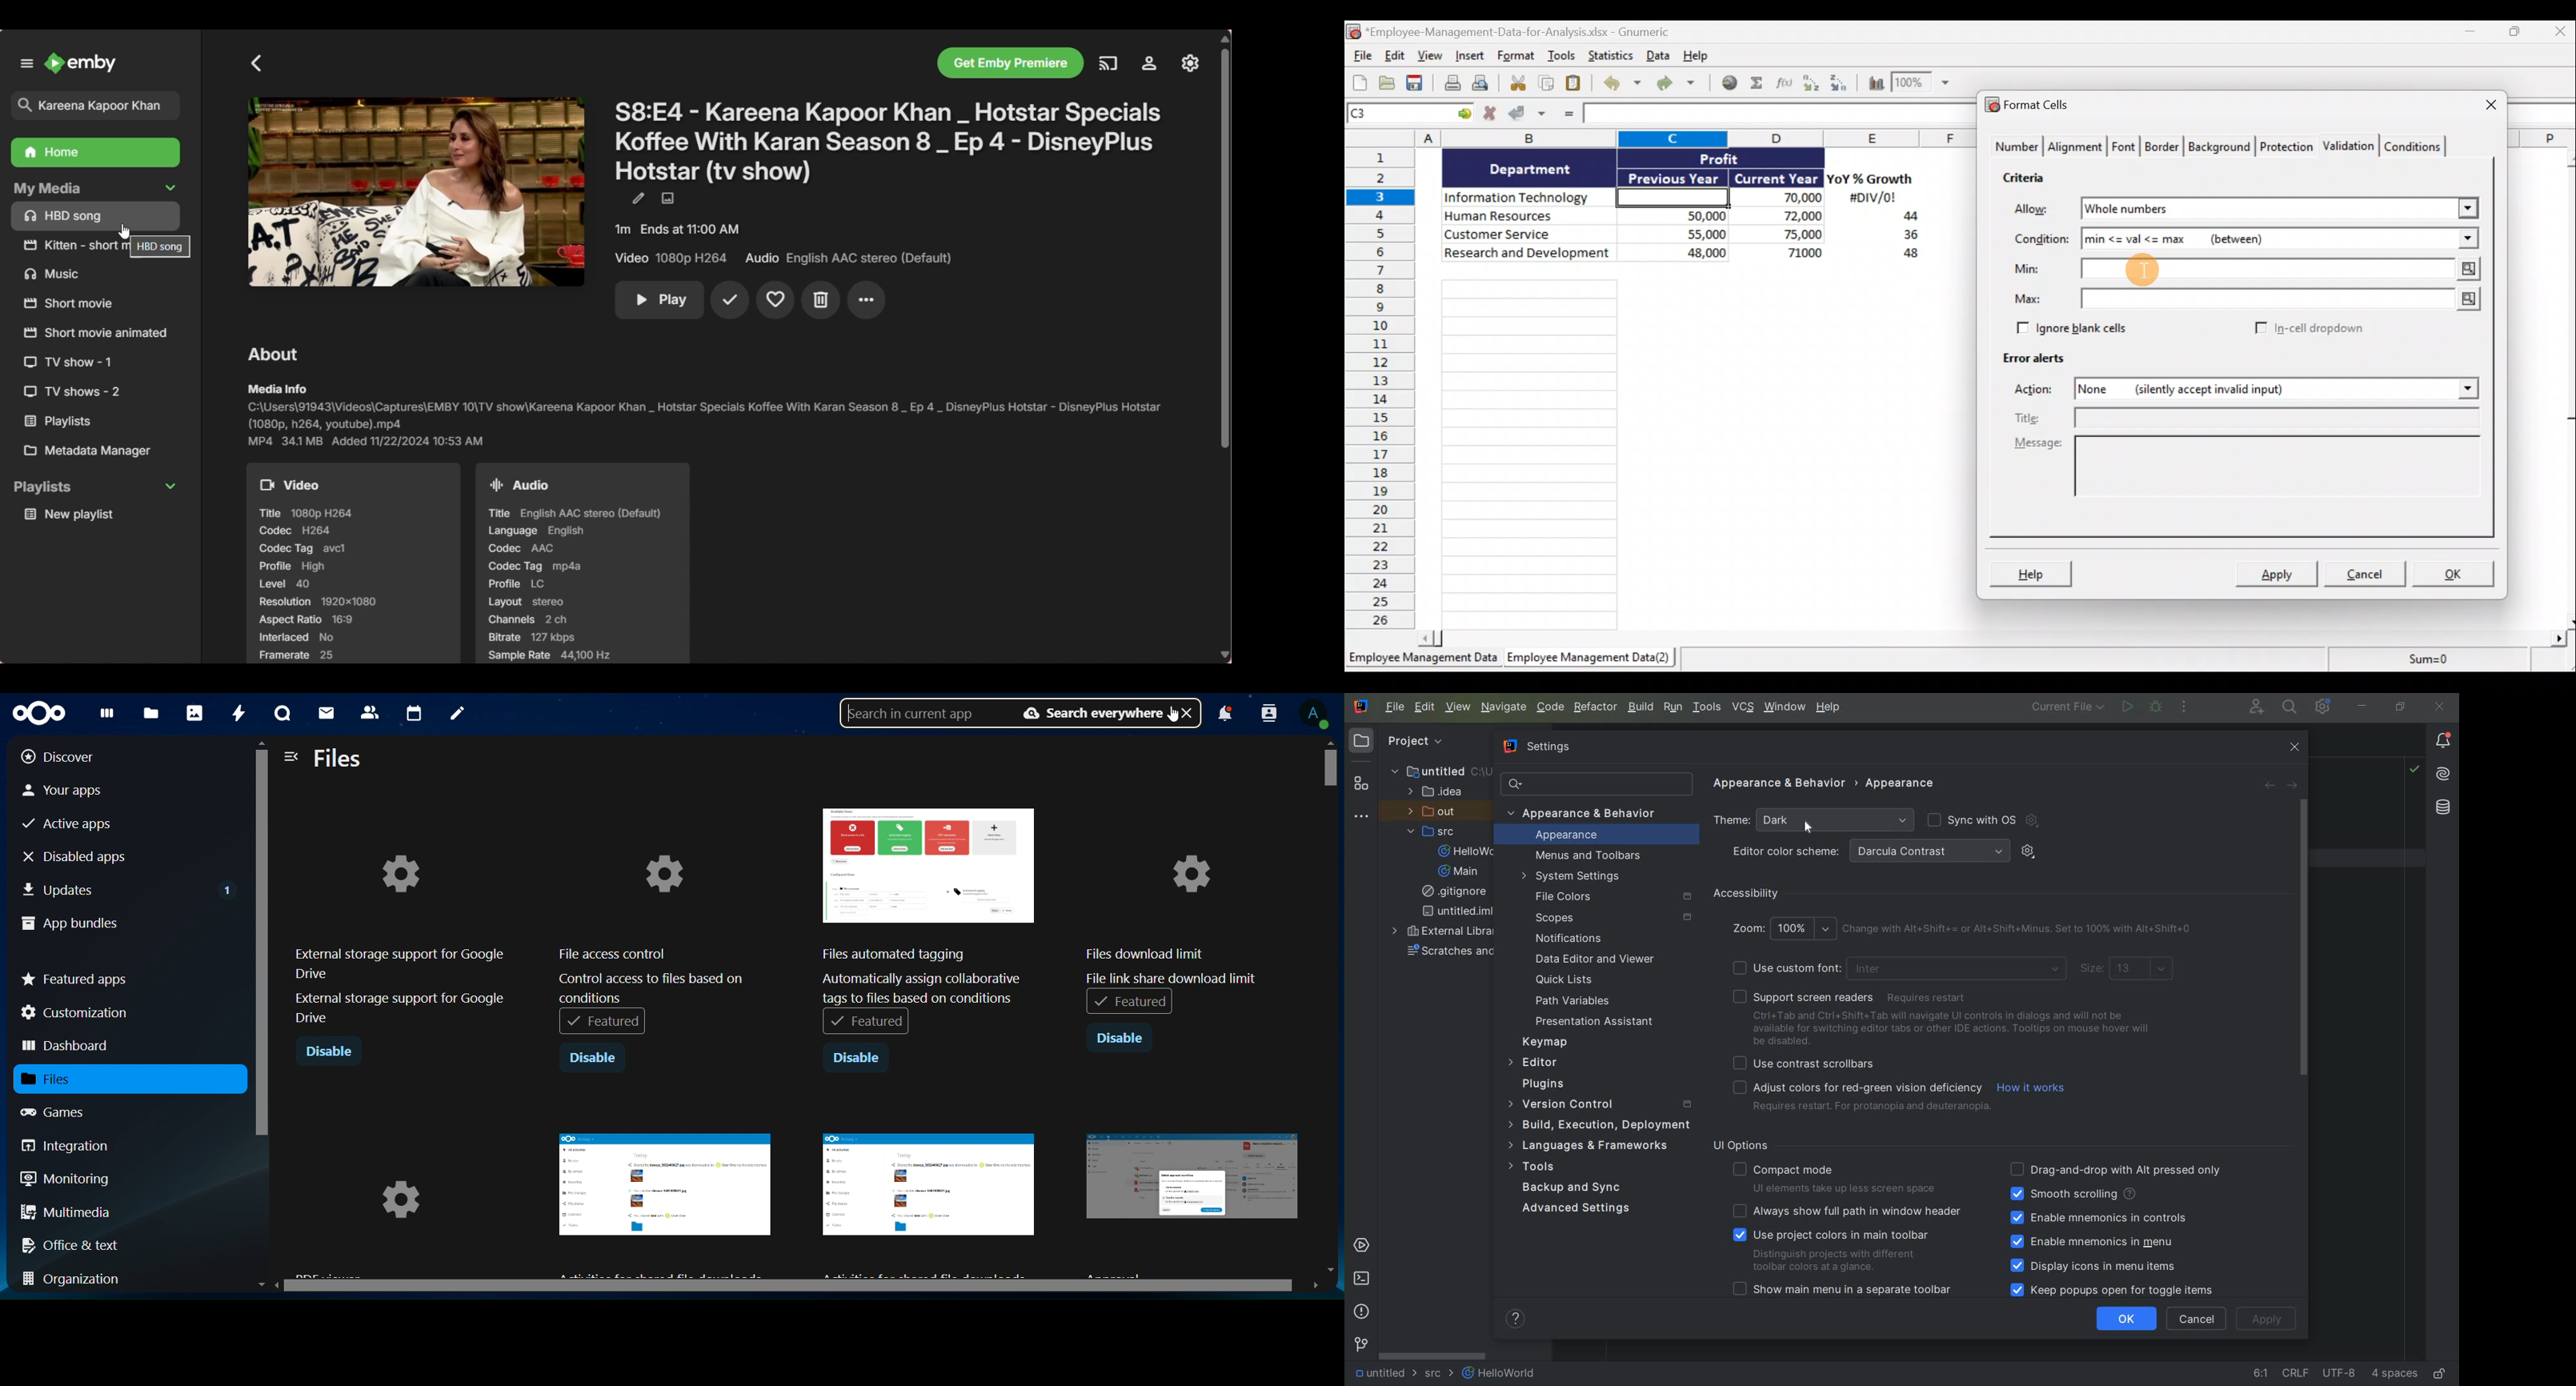 This screenshot has height=1400, width=2576. Describe the element at coordinates (1269, 712) in the screenshot. I see `search profile` at that location.